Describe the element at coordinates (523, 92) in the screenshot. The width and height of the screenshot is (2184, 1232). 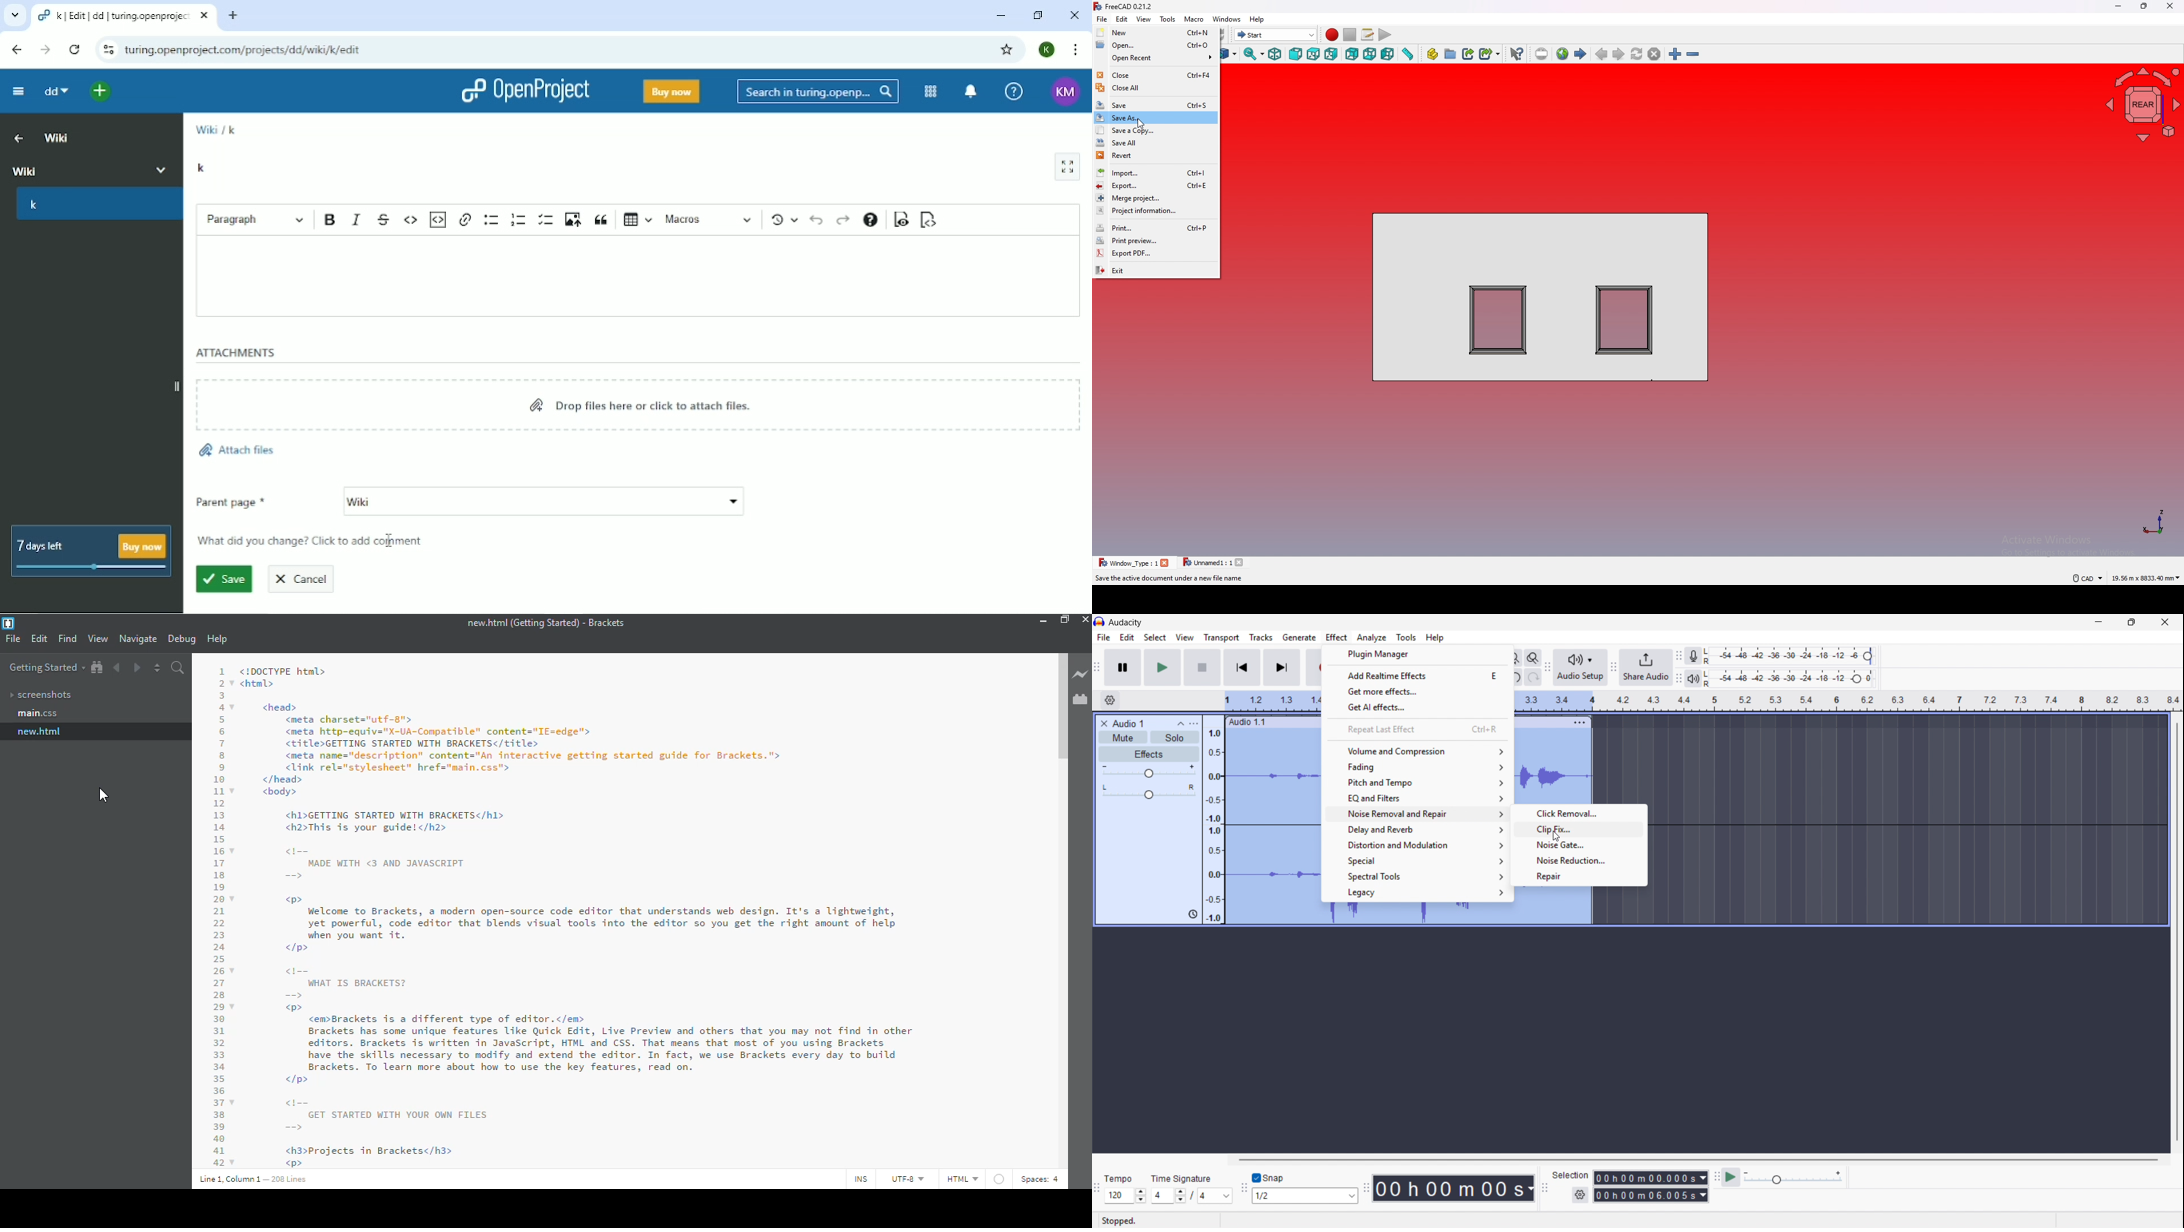
I see `OpenProject` at that location.